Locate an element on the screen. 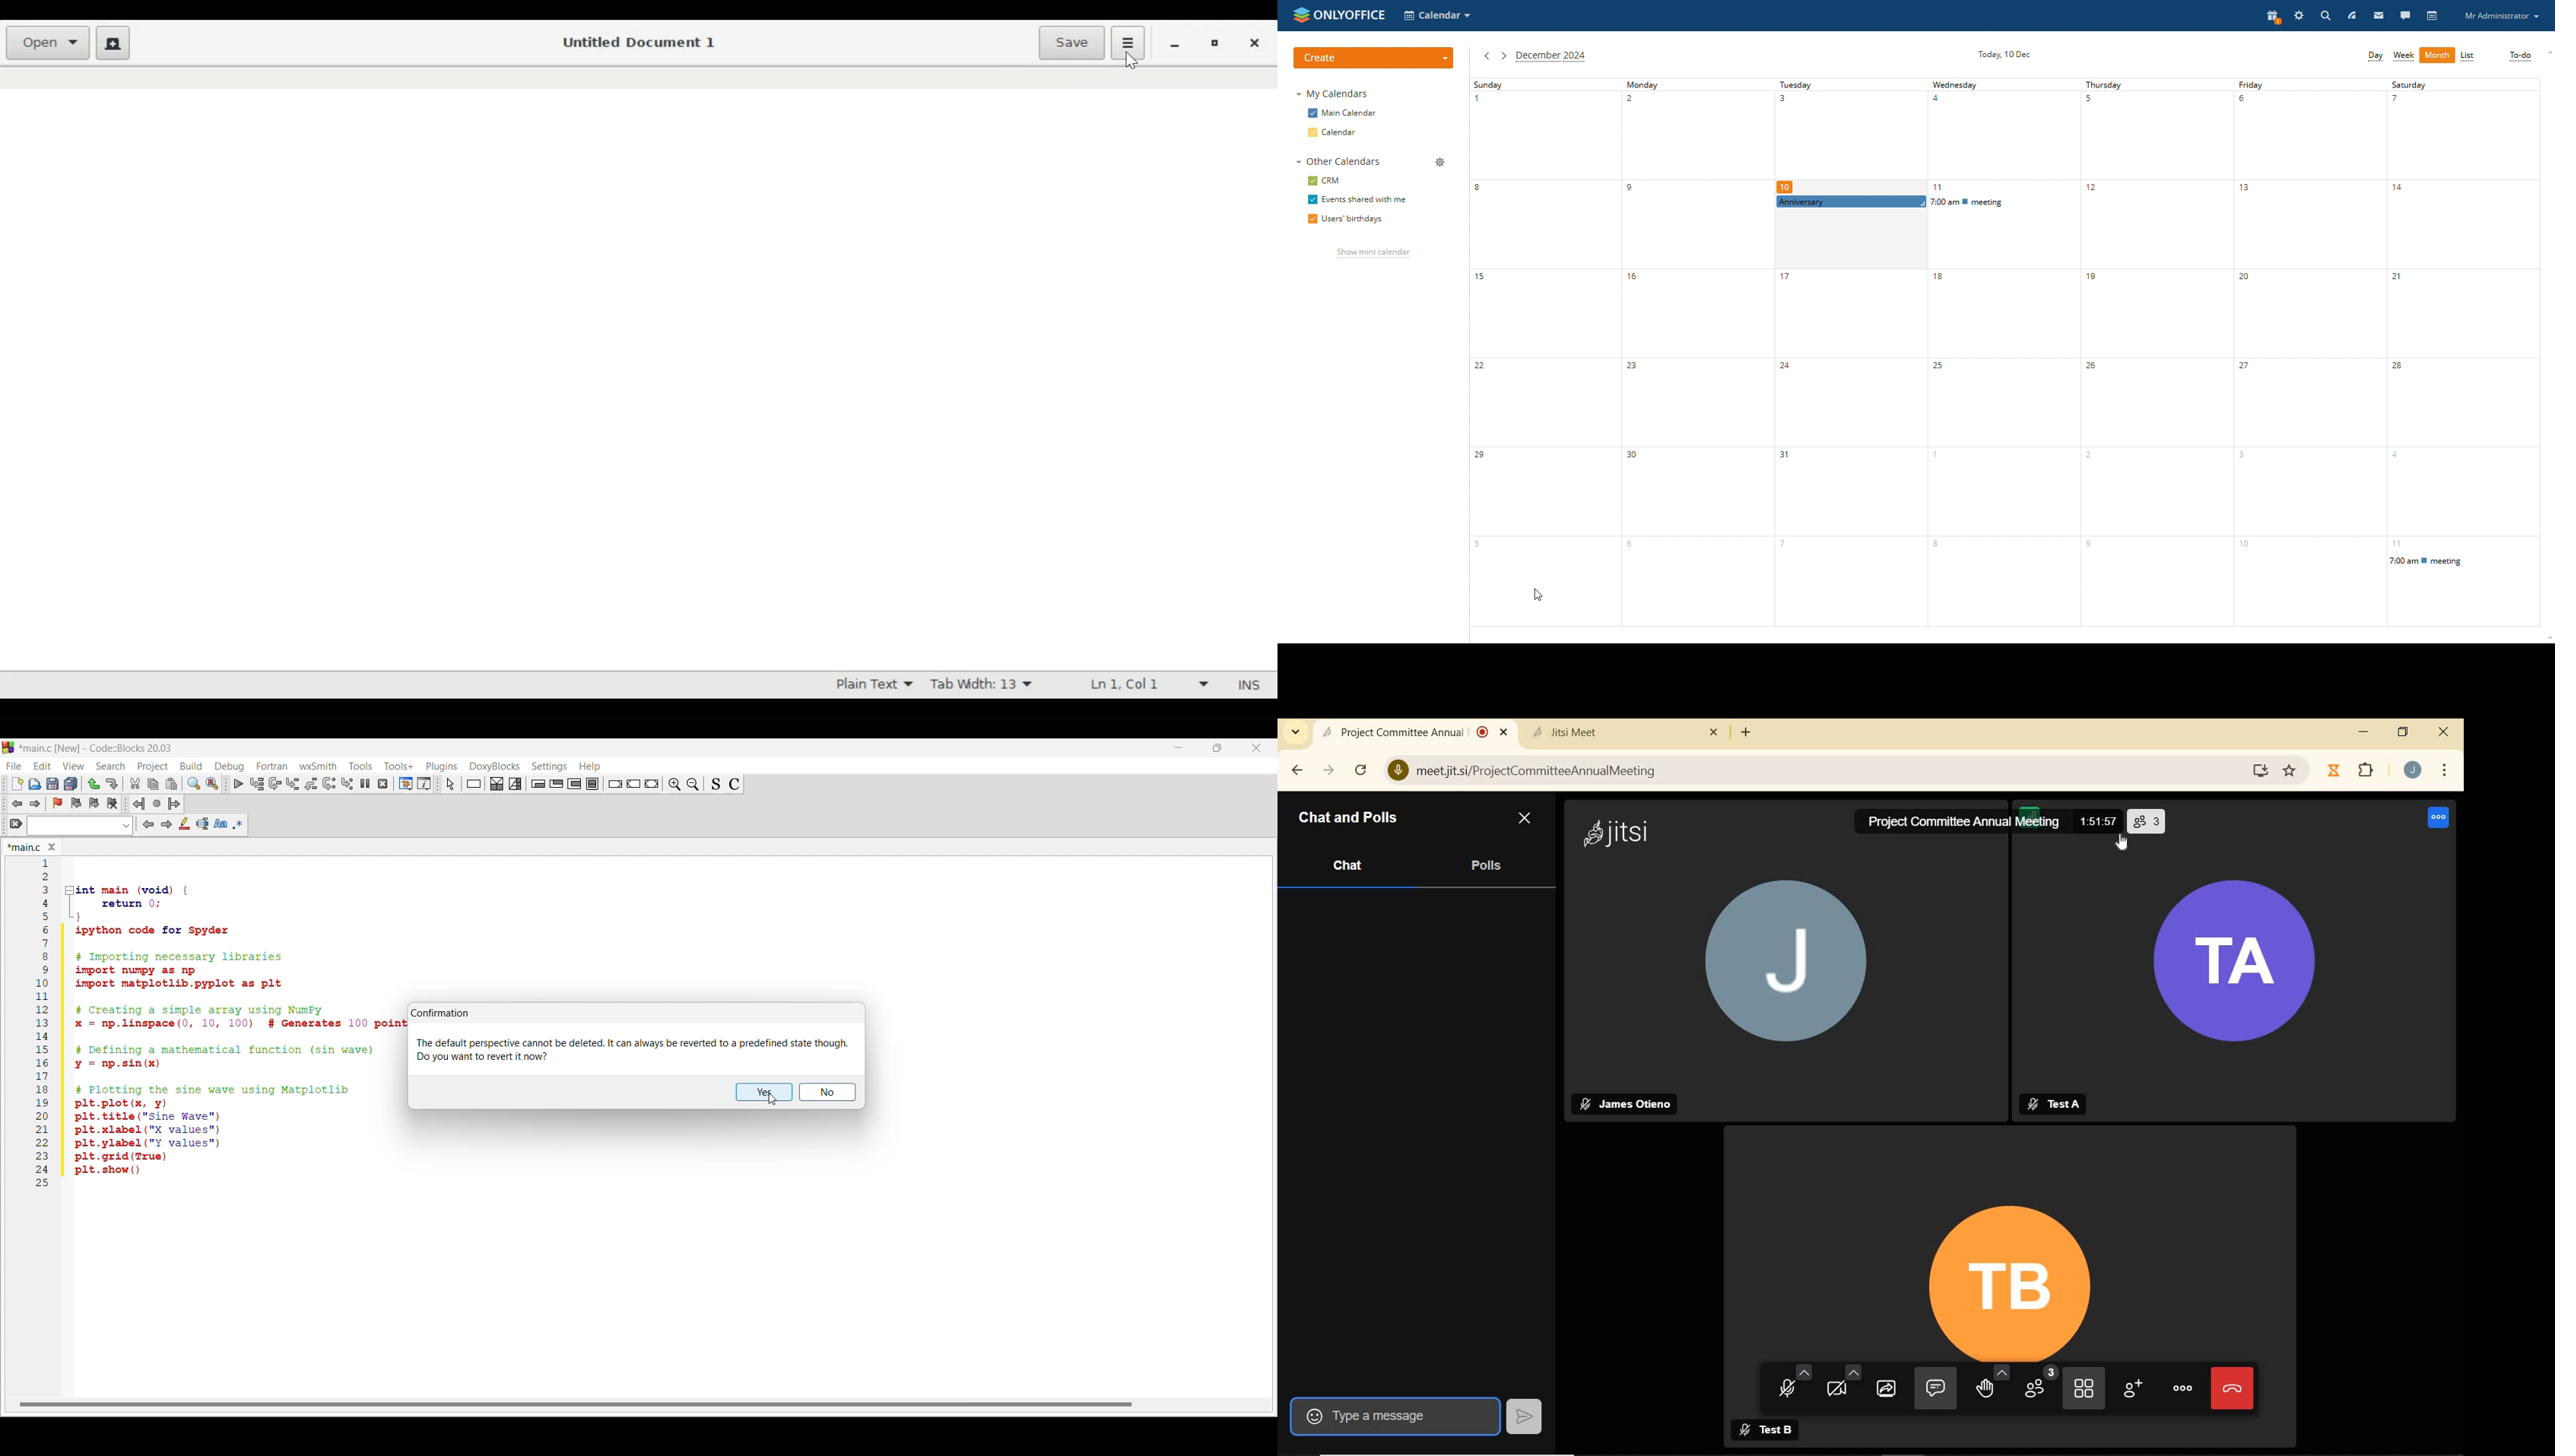 This screenshot has height=1456, width=2576. talk is located at coordinates (2405, 16).